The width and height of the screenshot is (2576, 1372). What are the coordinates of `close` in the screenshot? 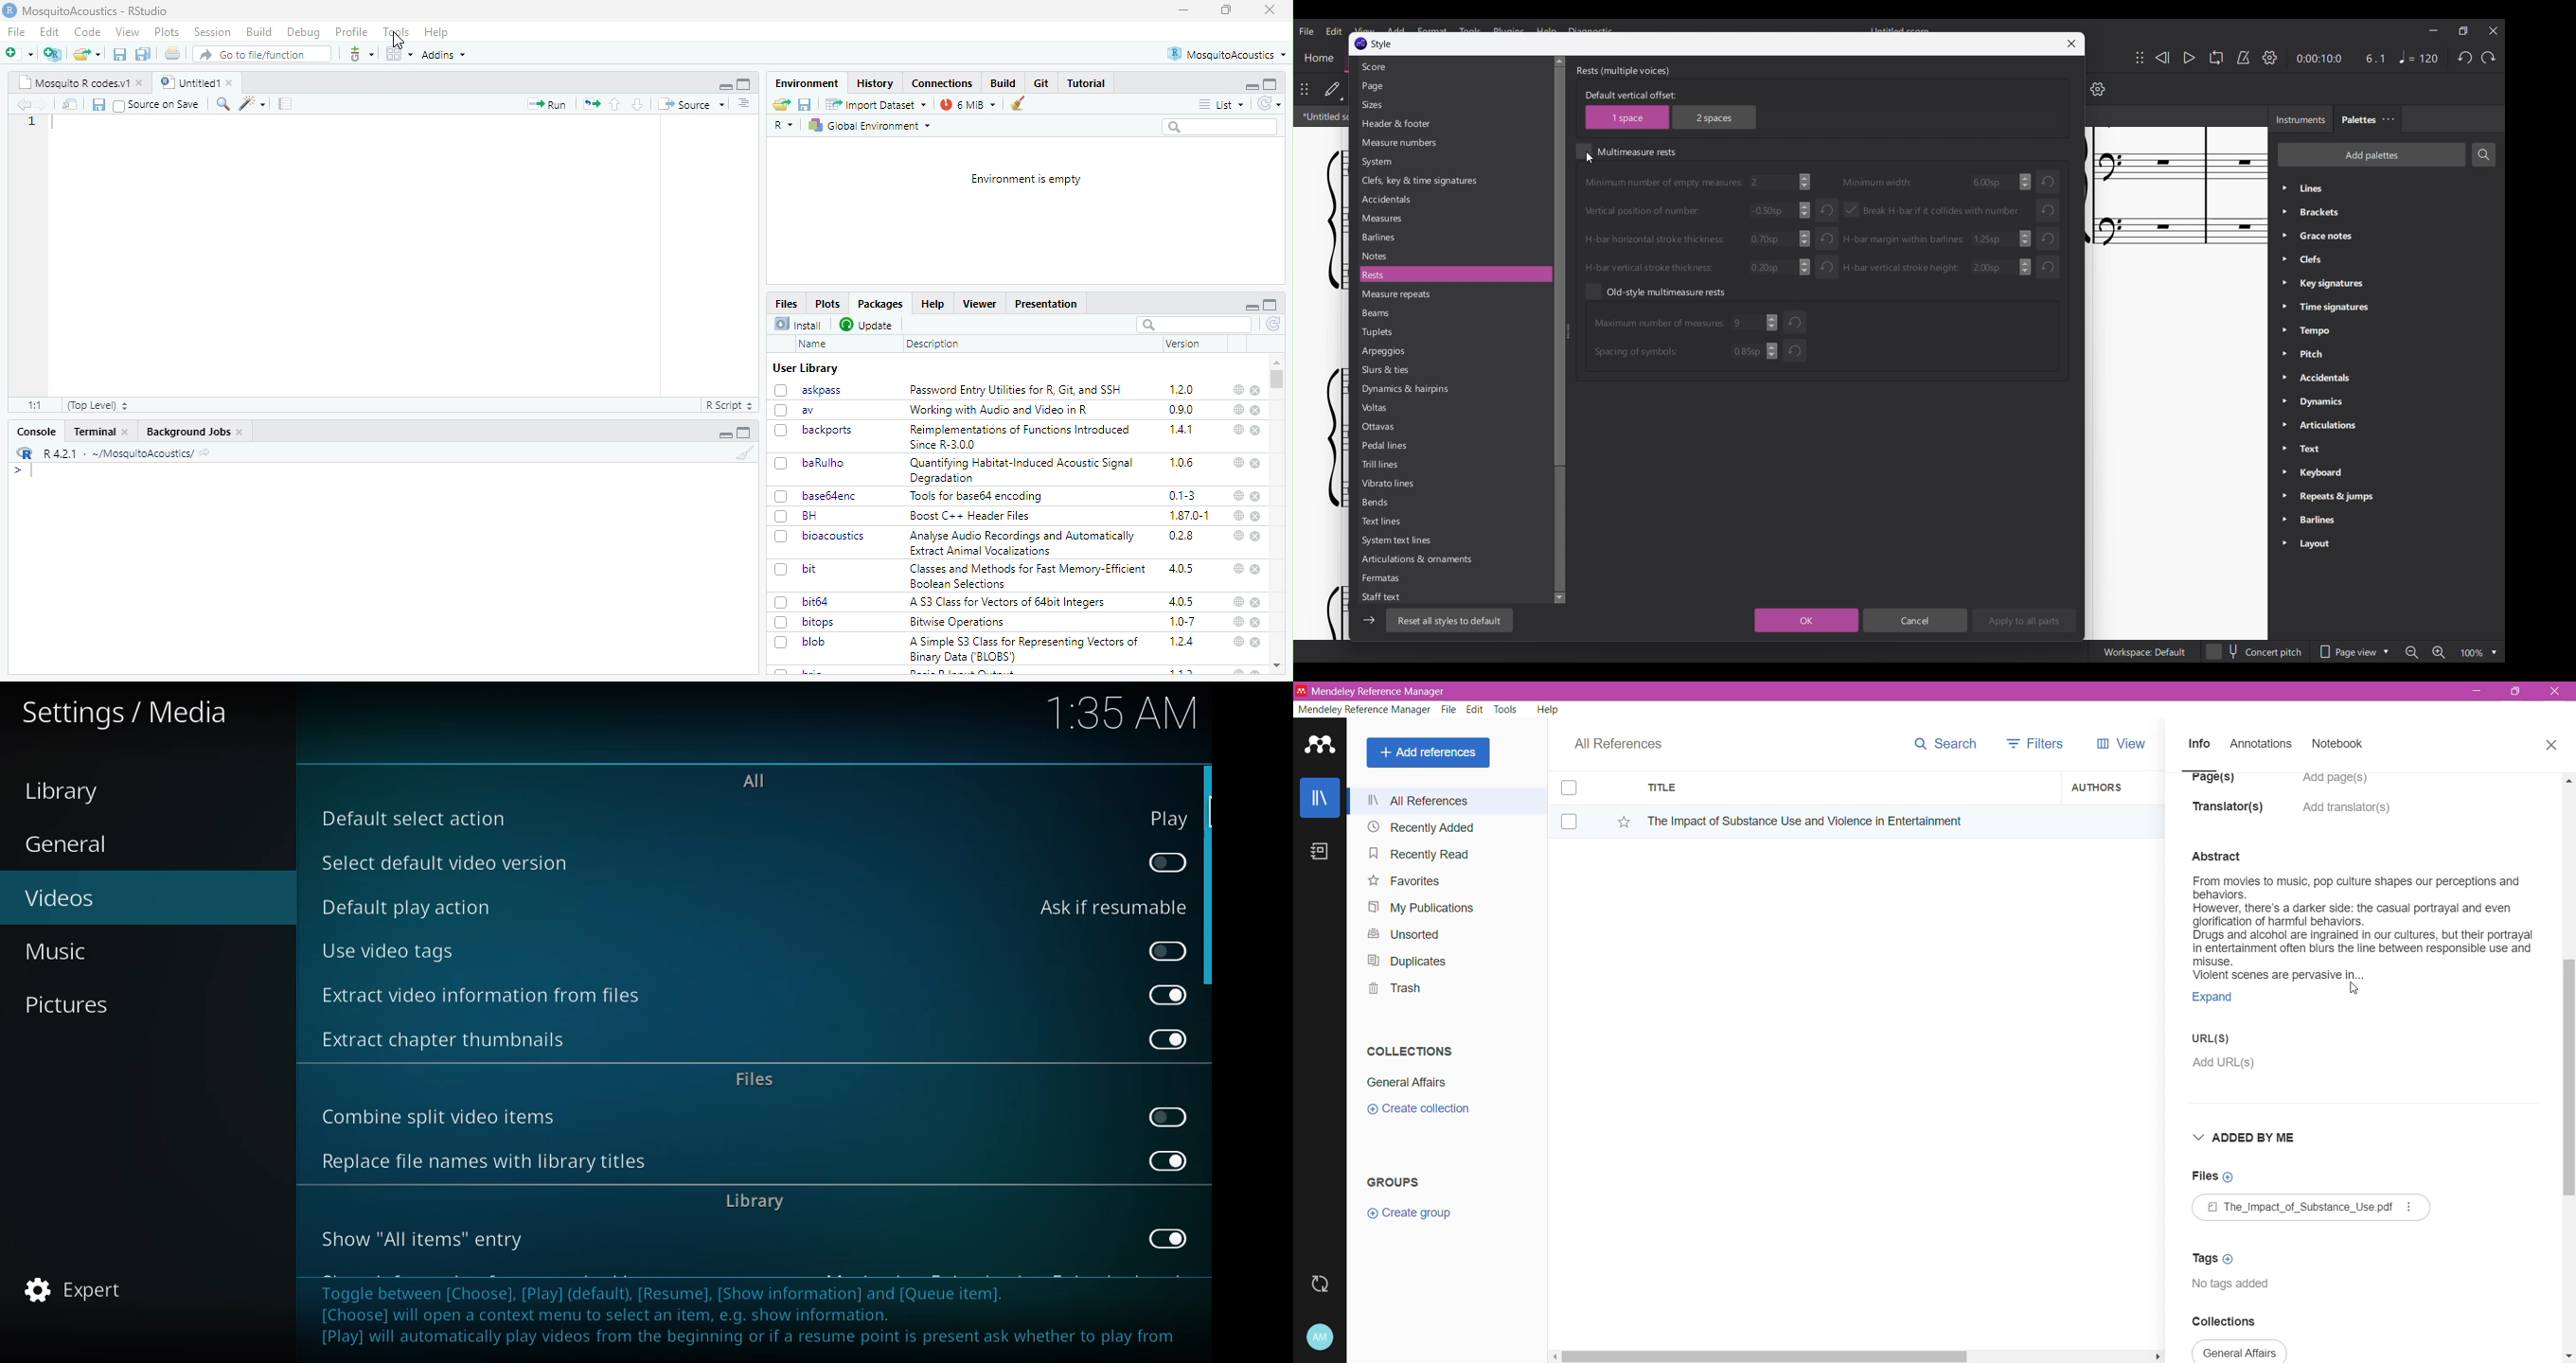 It's located at (1270, 9).